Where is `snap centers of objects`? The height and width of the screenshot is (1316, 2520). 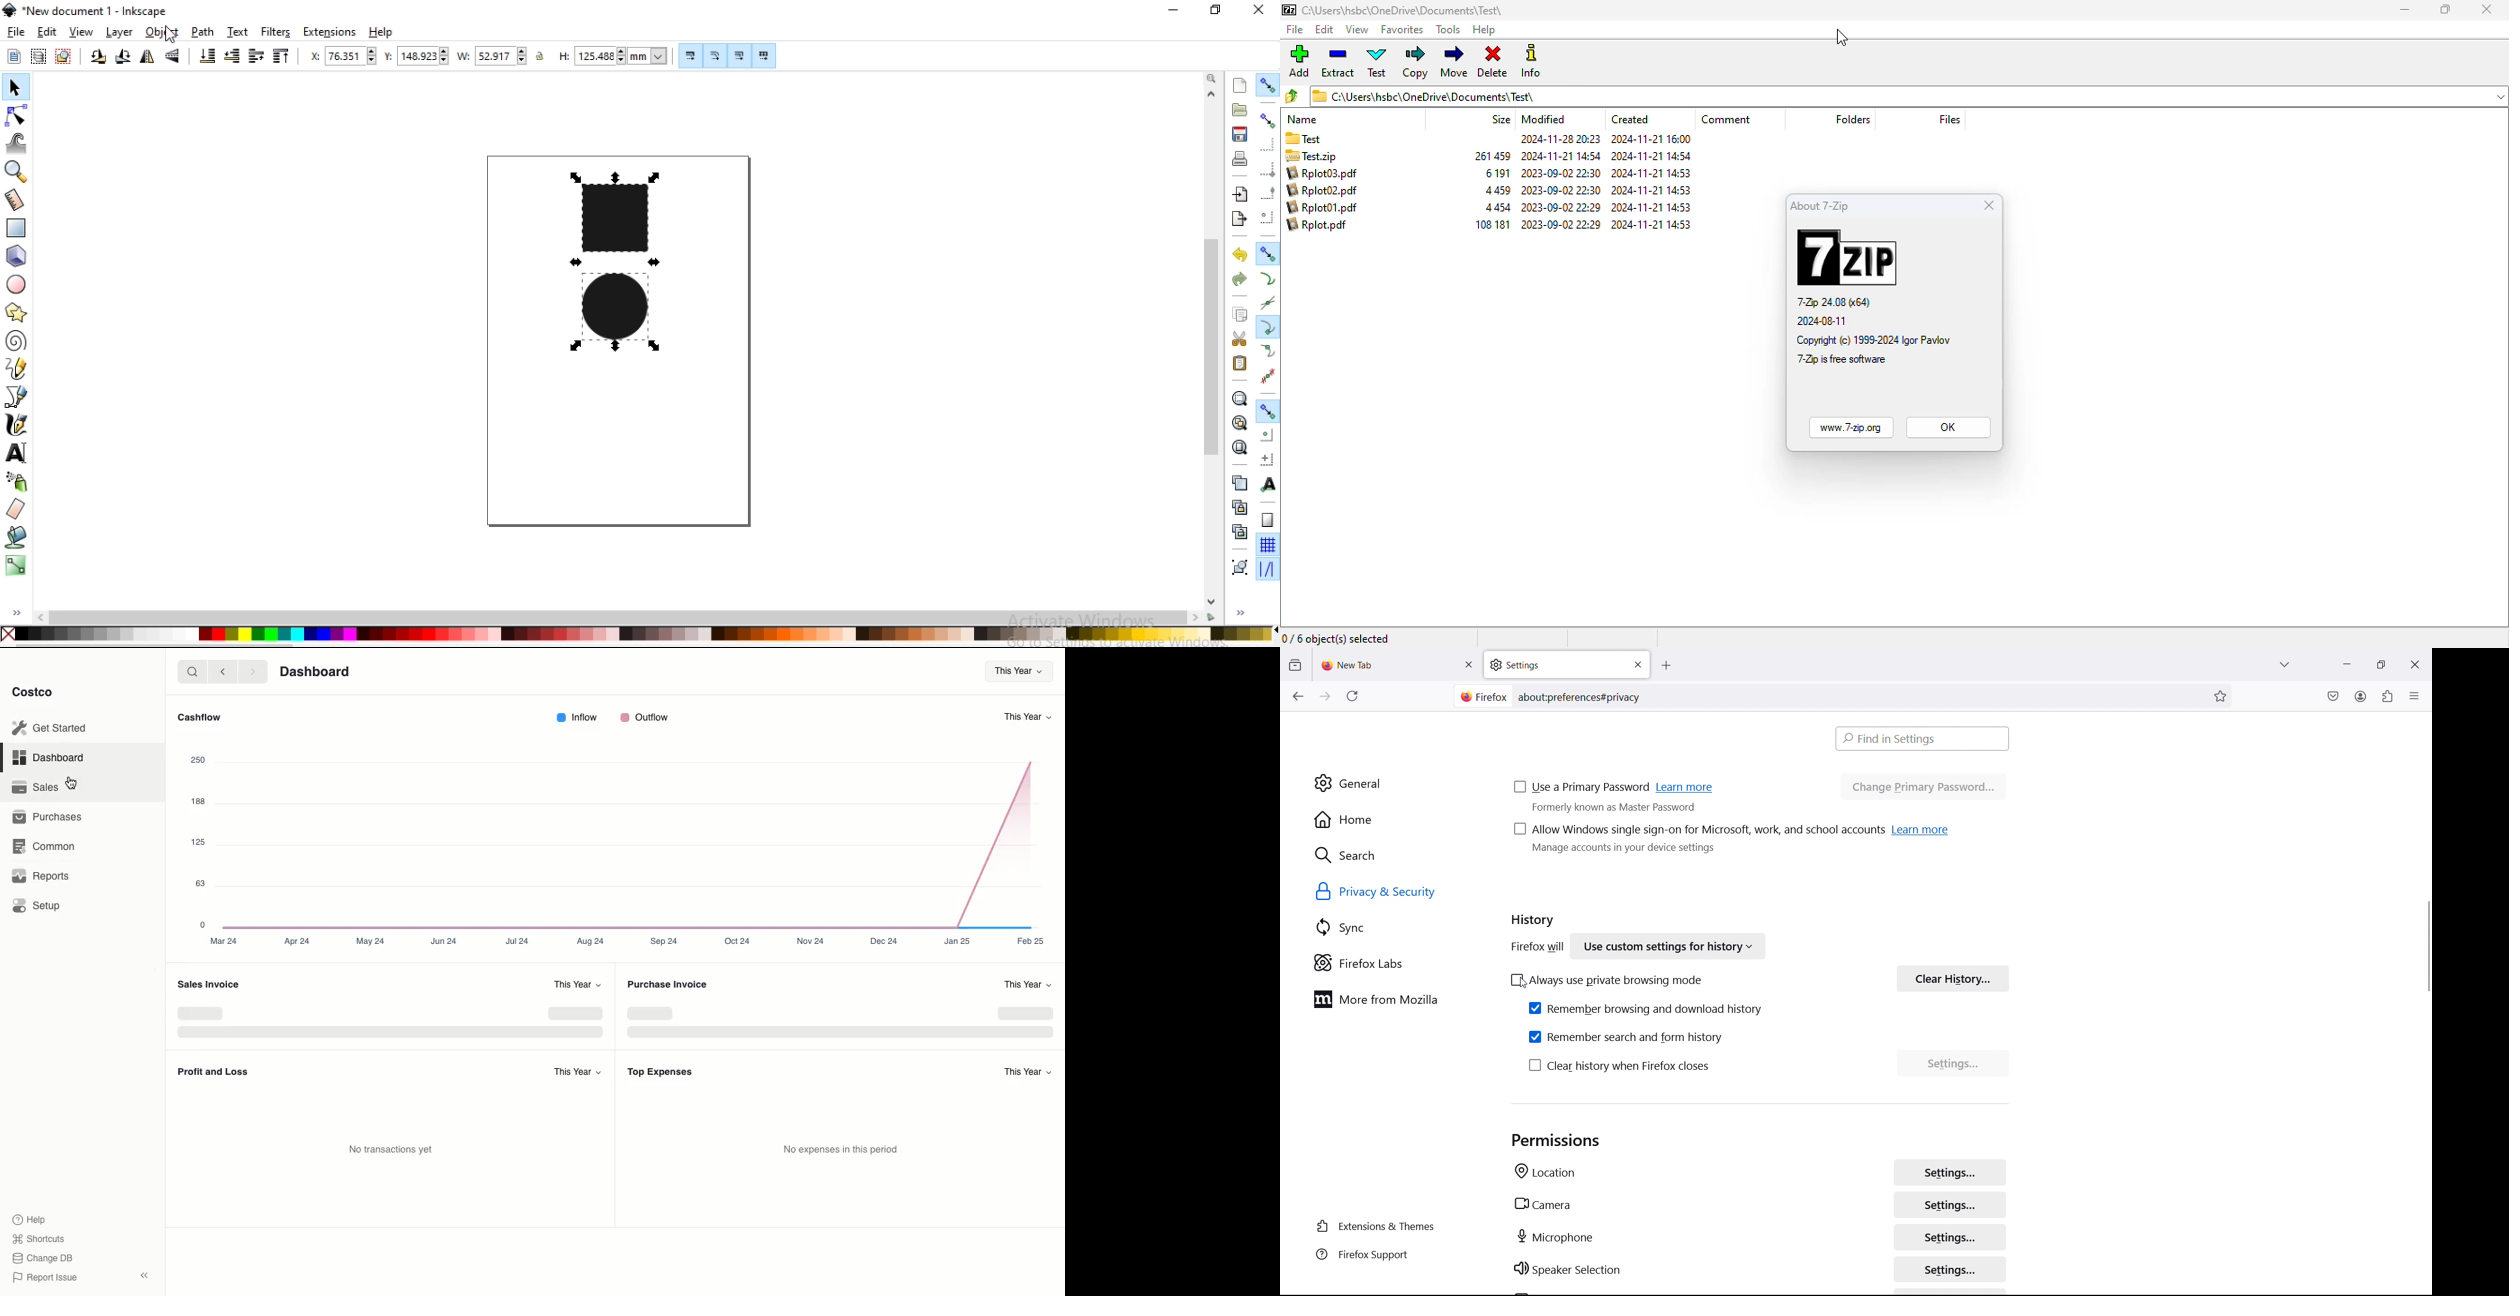
snap centers of objects is located at coordinates (1267, 436).